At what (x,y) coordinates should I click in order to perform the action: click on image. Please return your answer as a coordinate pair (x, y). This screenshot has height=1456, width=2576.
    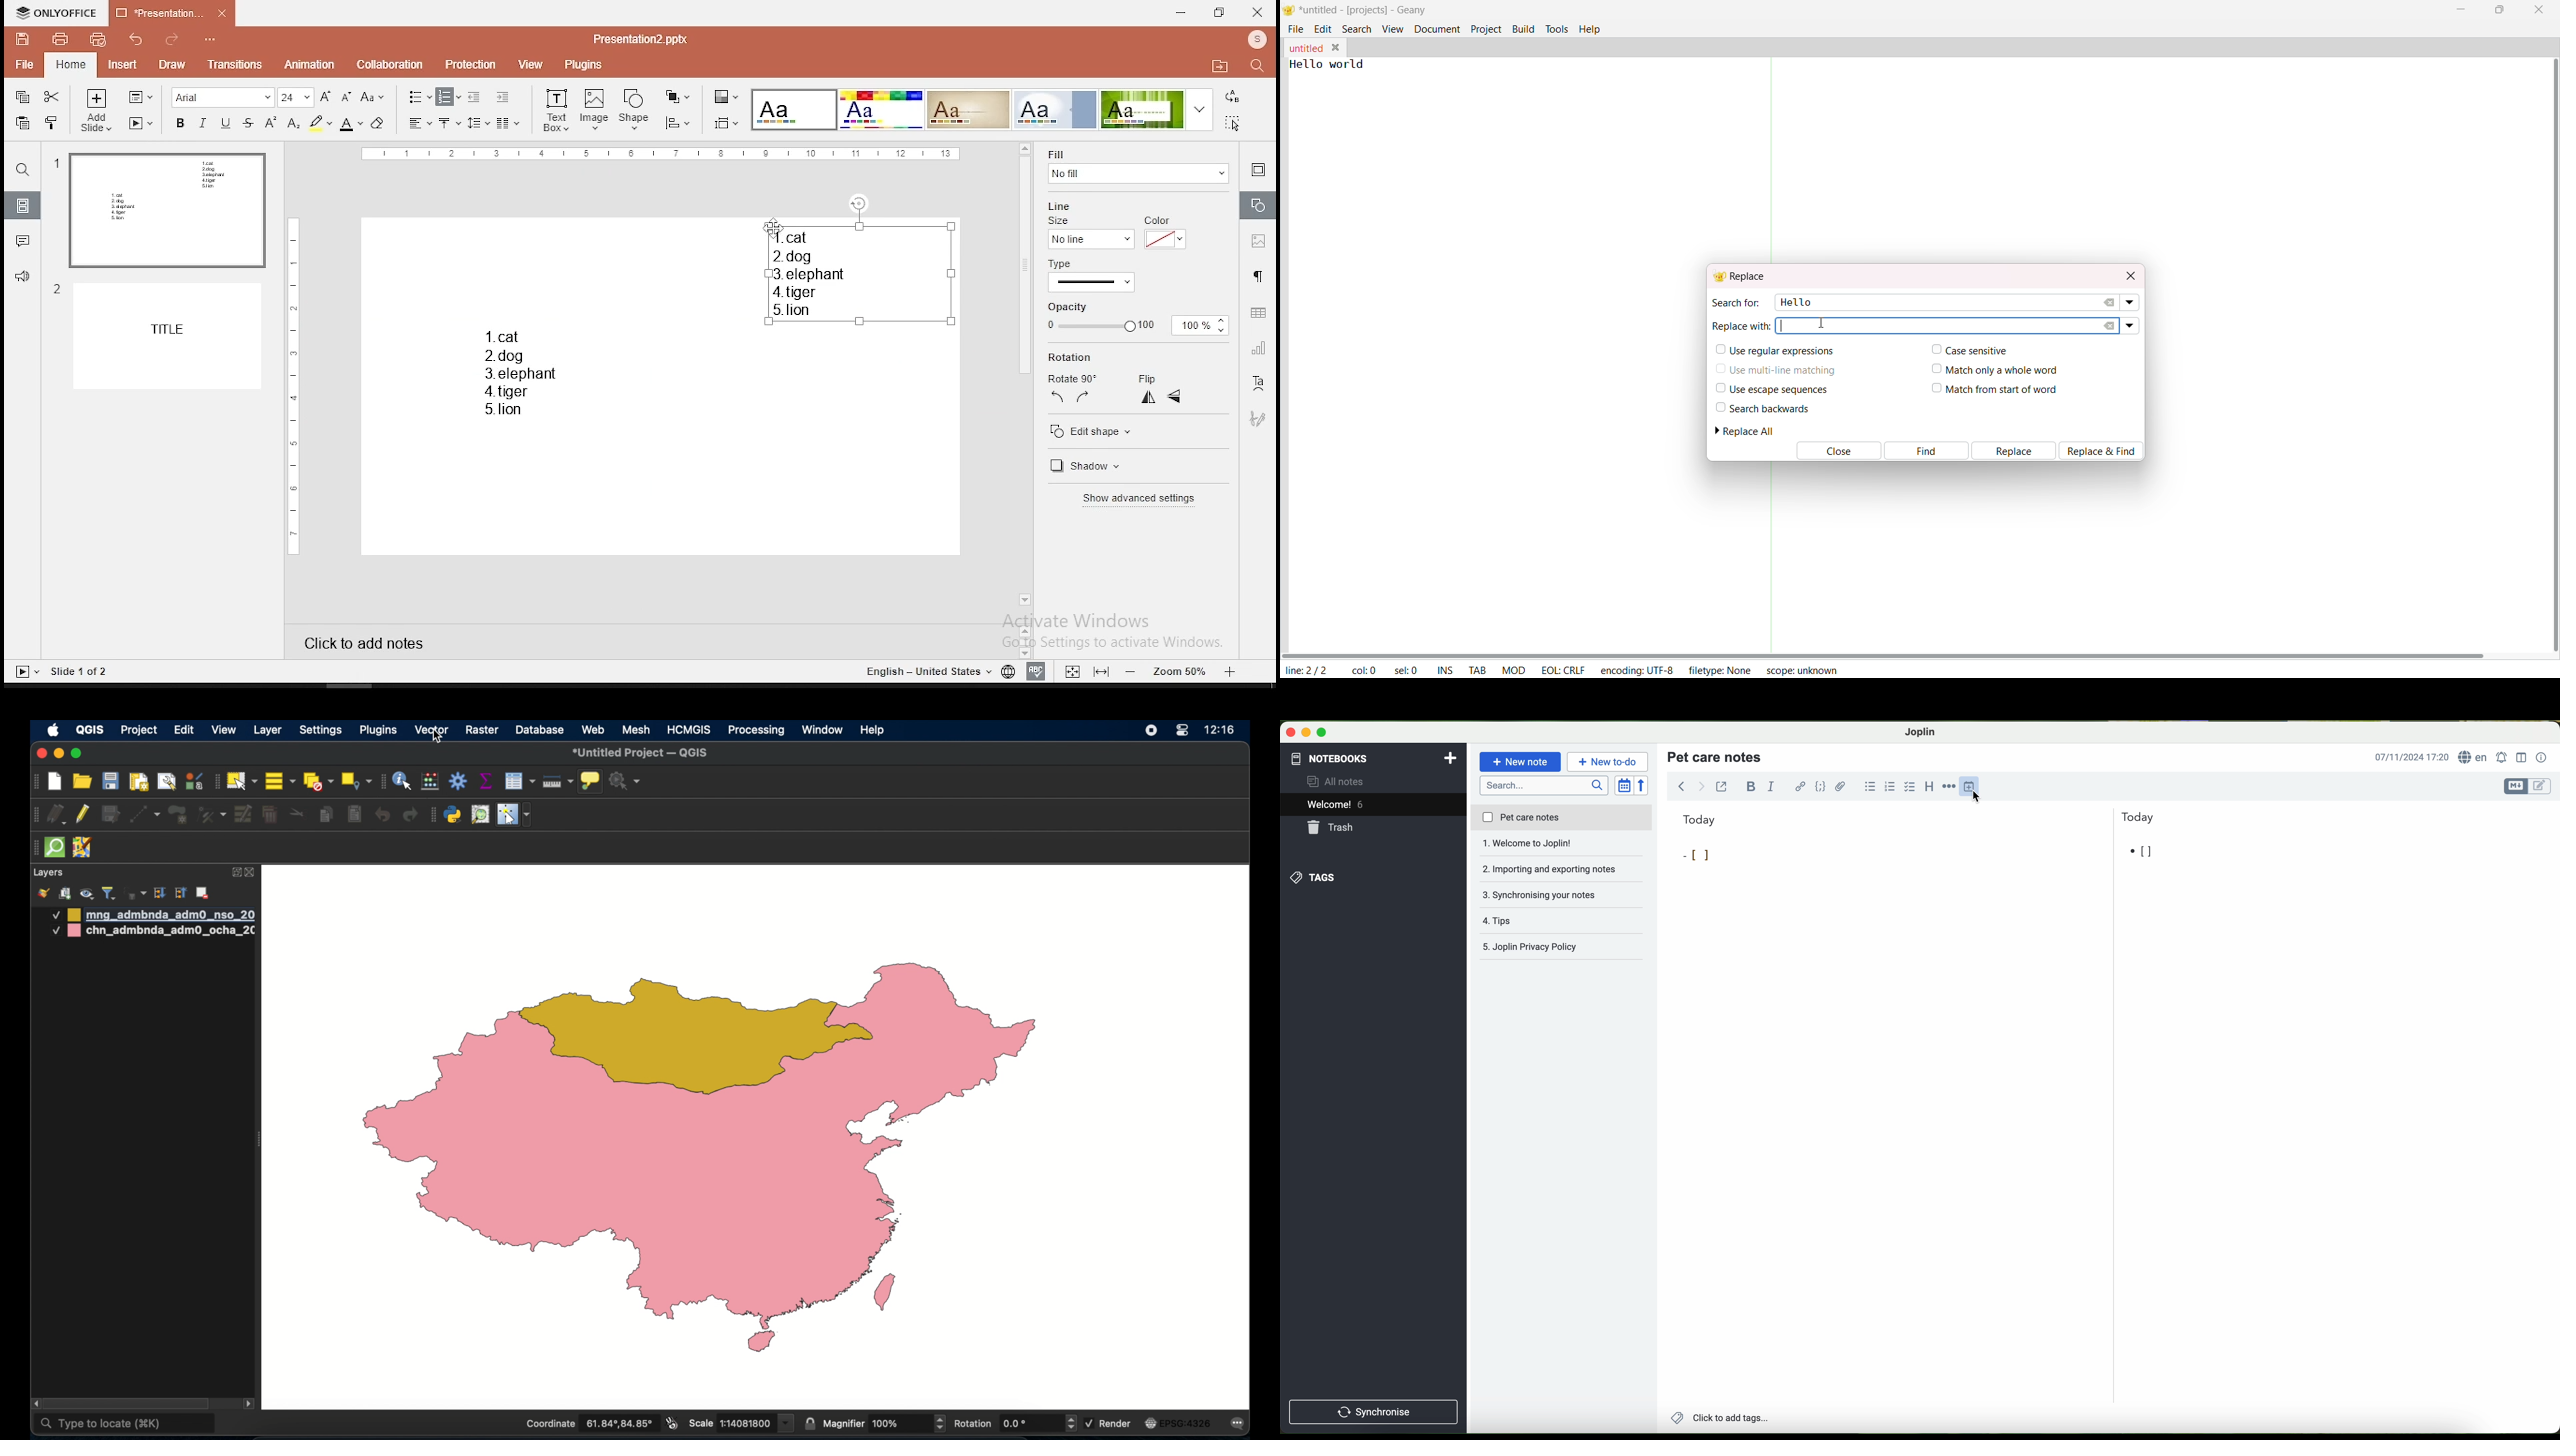
    Looking at the image, I should click on (595, 110).